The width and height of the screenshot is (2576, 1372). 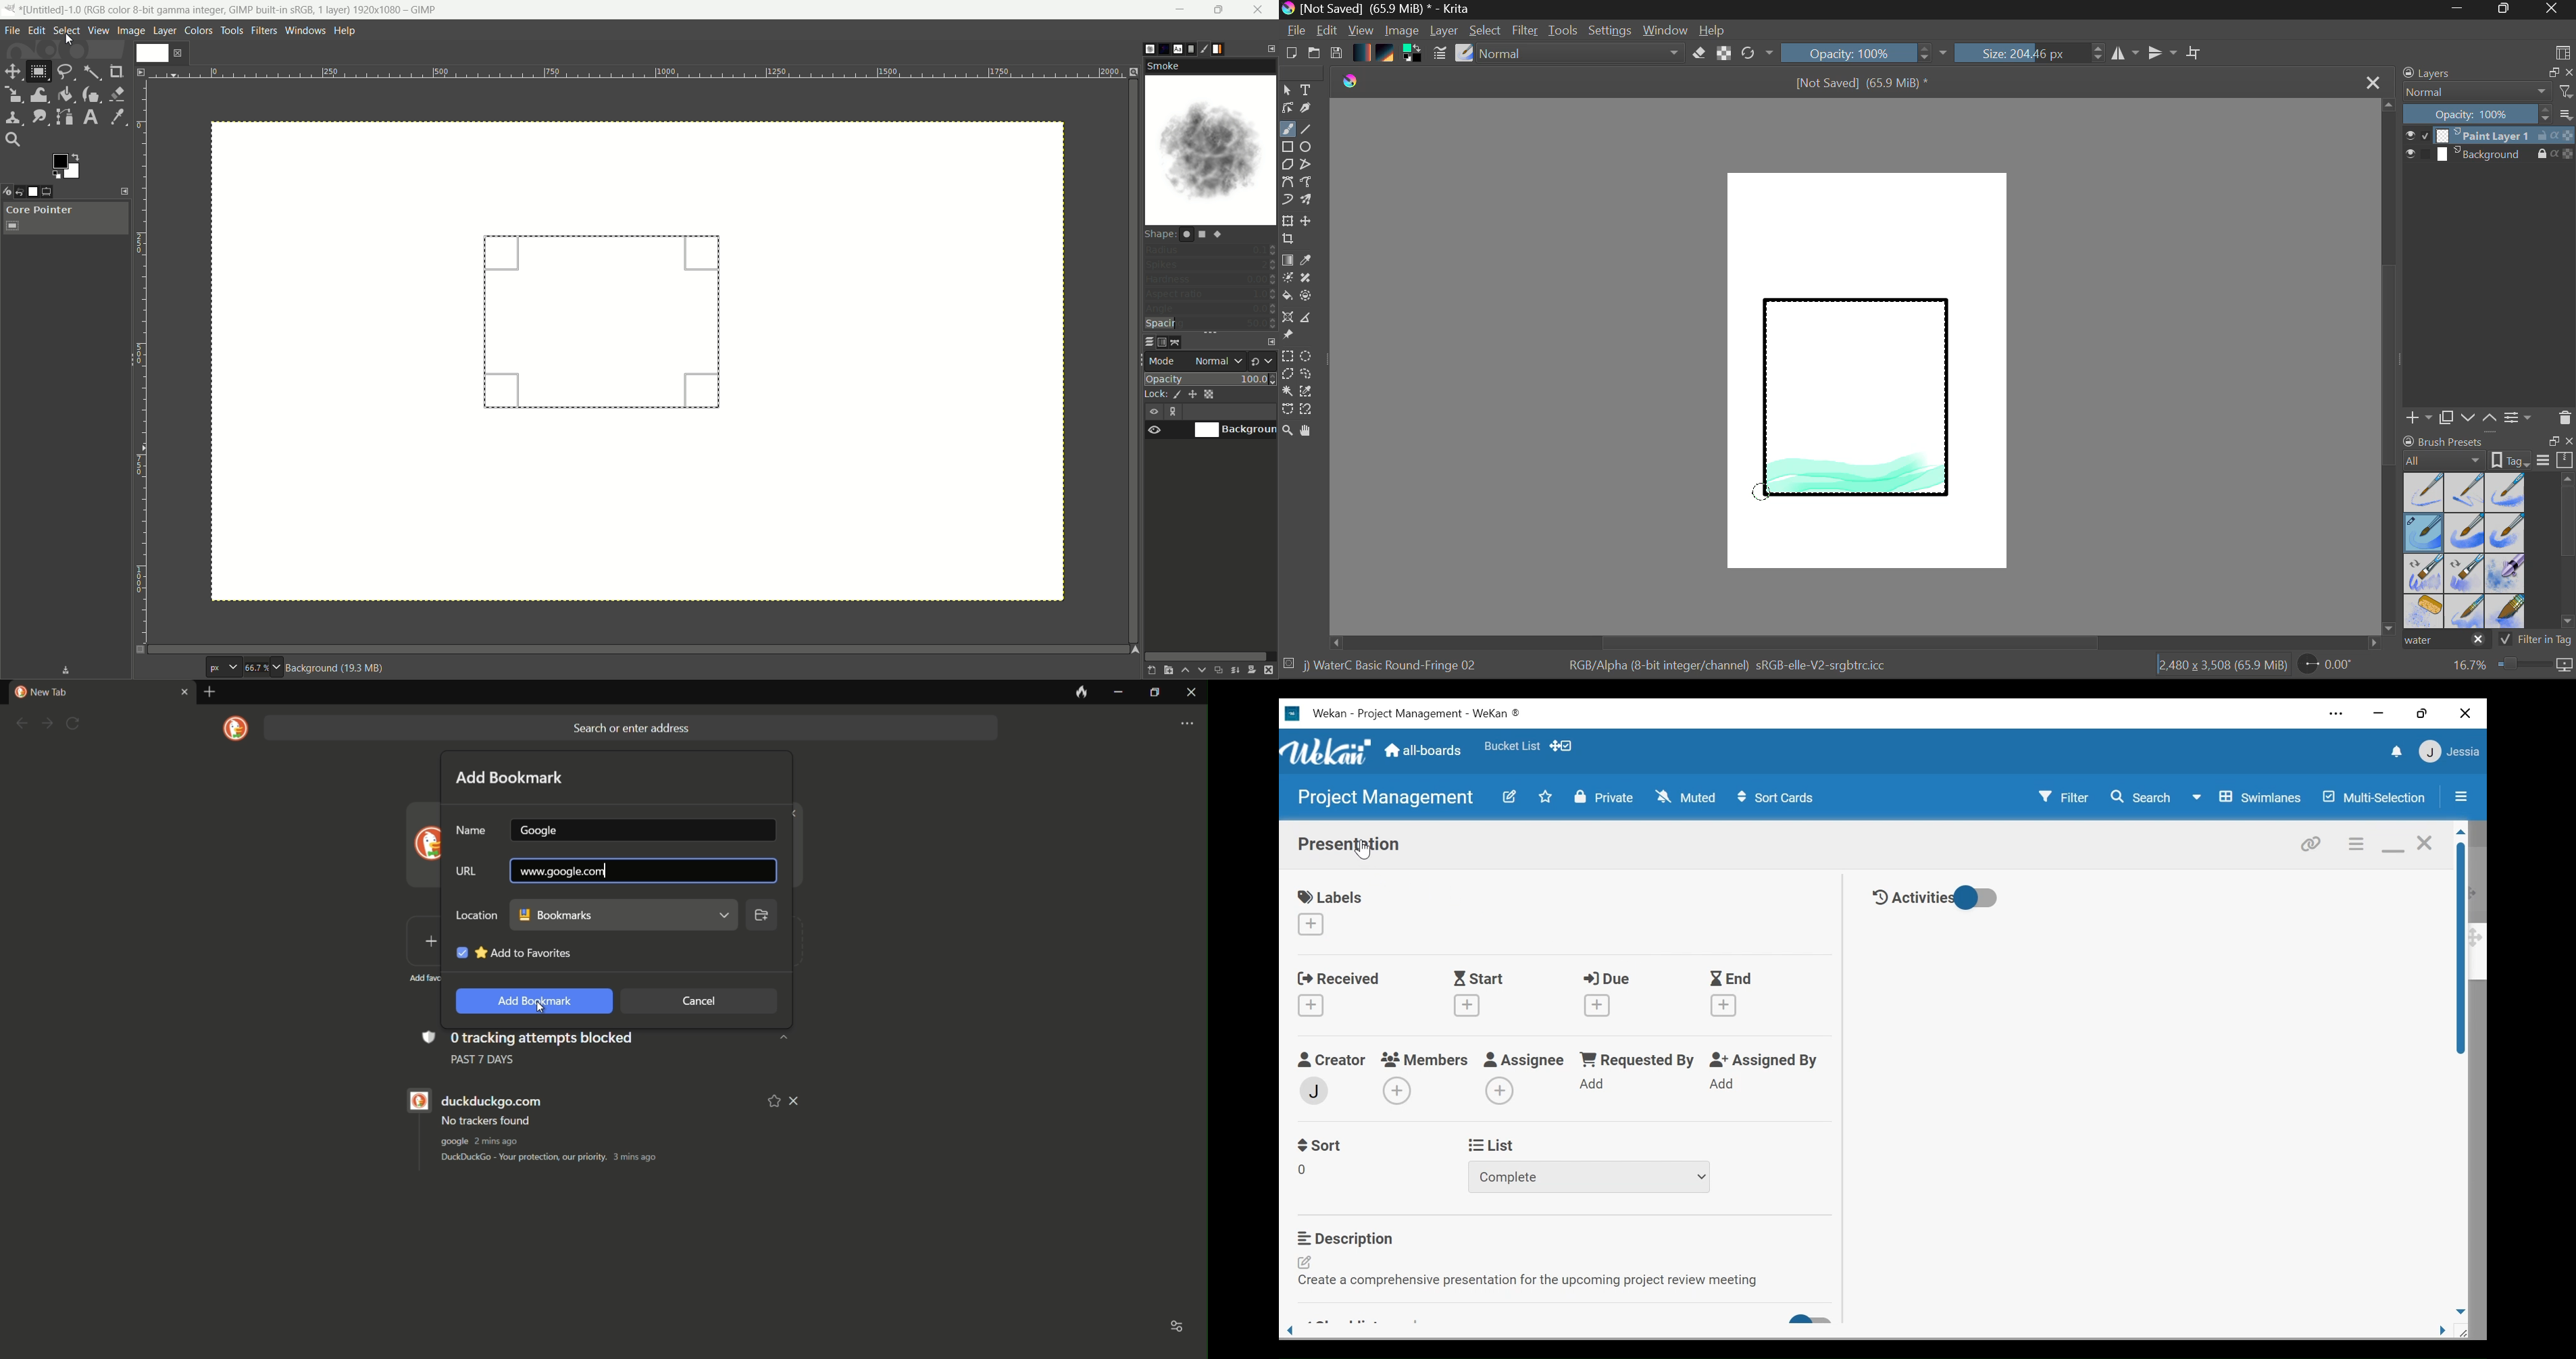 What do you see at coordinates (475, 914) in the screenshot?
I see `LOCATION` at bounding box center [475, 914].